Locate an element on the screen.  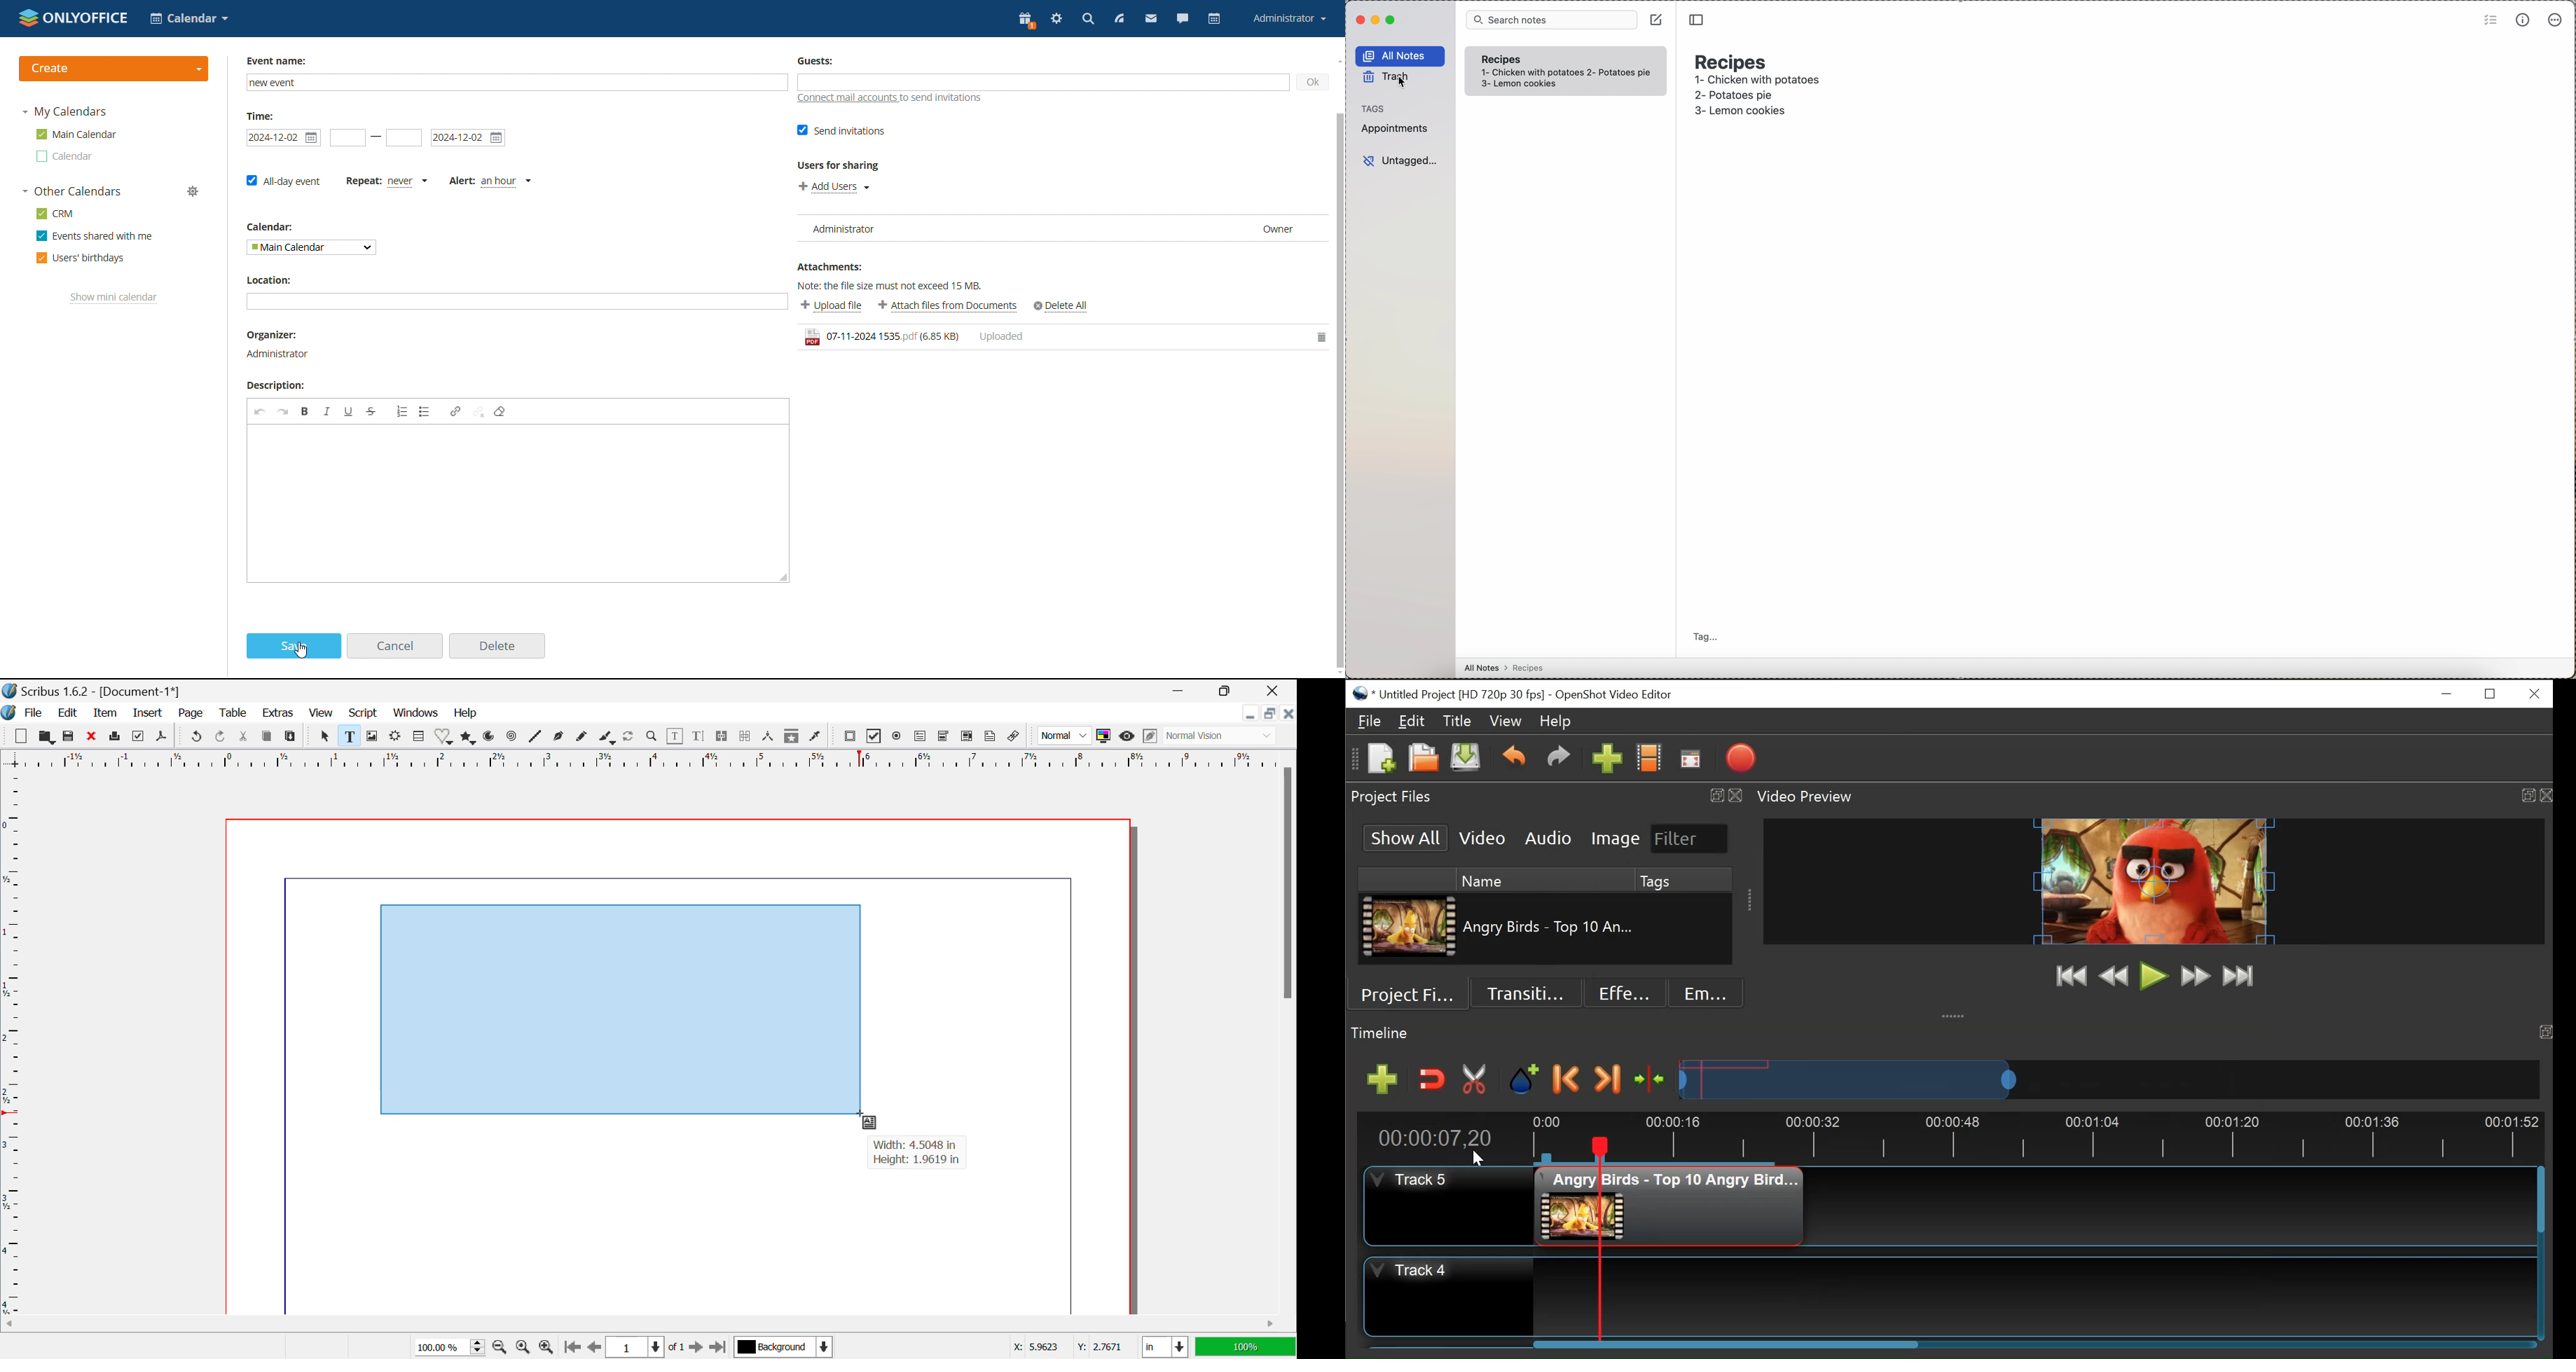
Horizontal Scroll Bar is located at coordinates (631, 1324).